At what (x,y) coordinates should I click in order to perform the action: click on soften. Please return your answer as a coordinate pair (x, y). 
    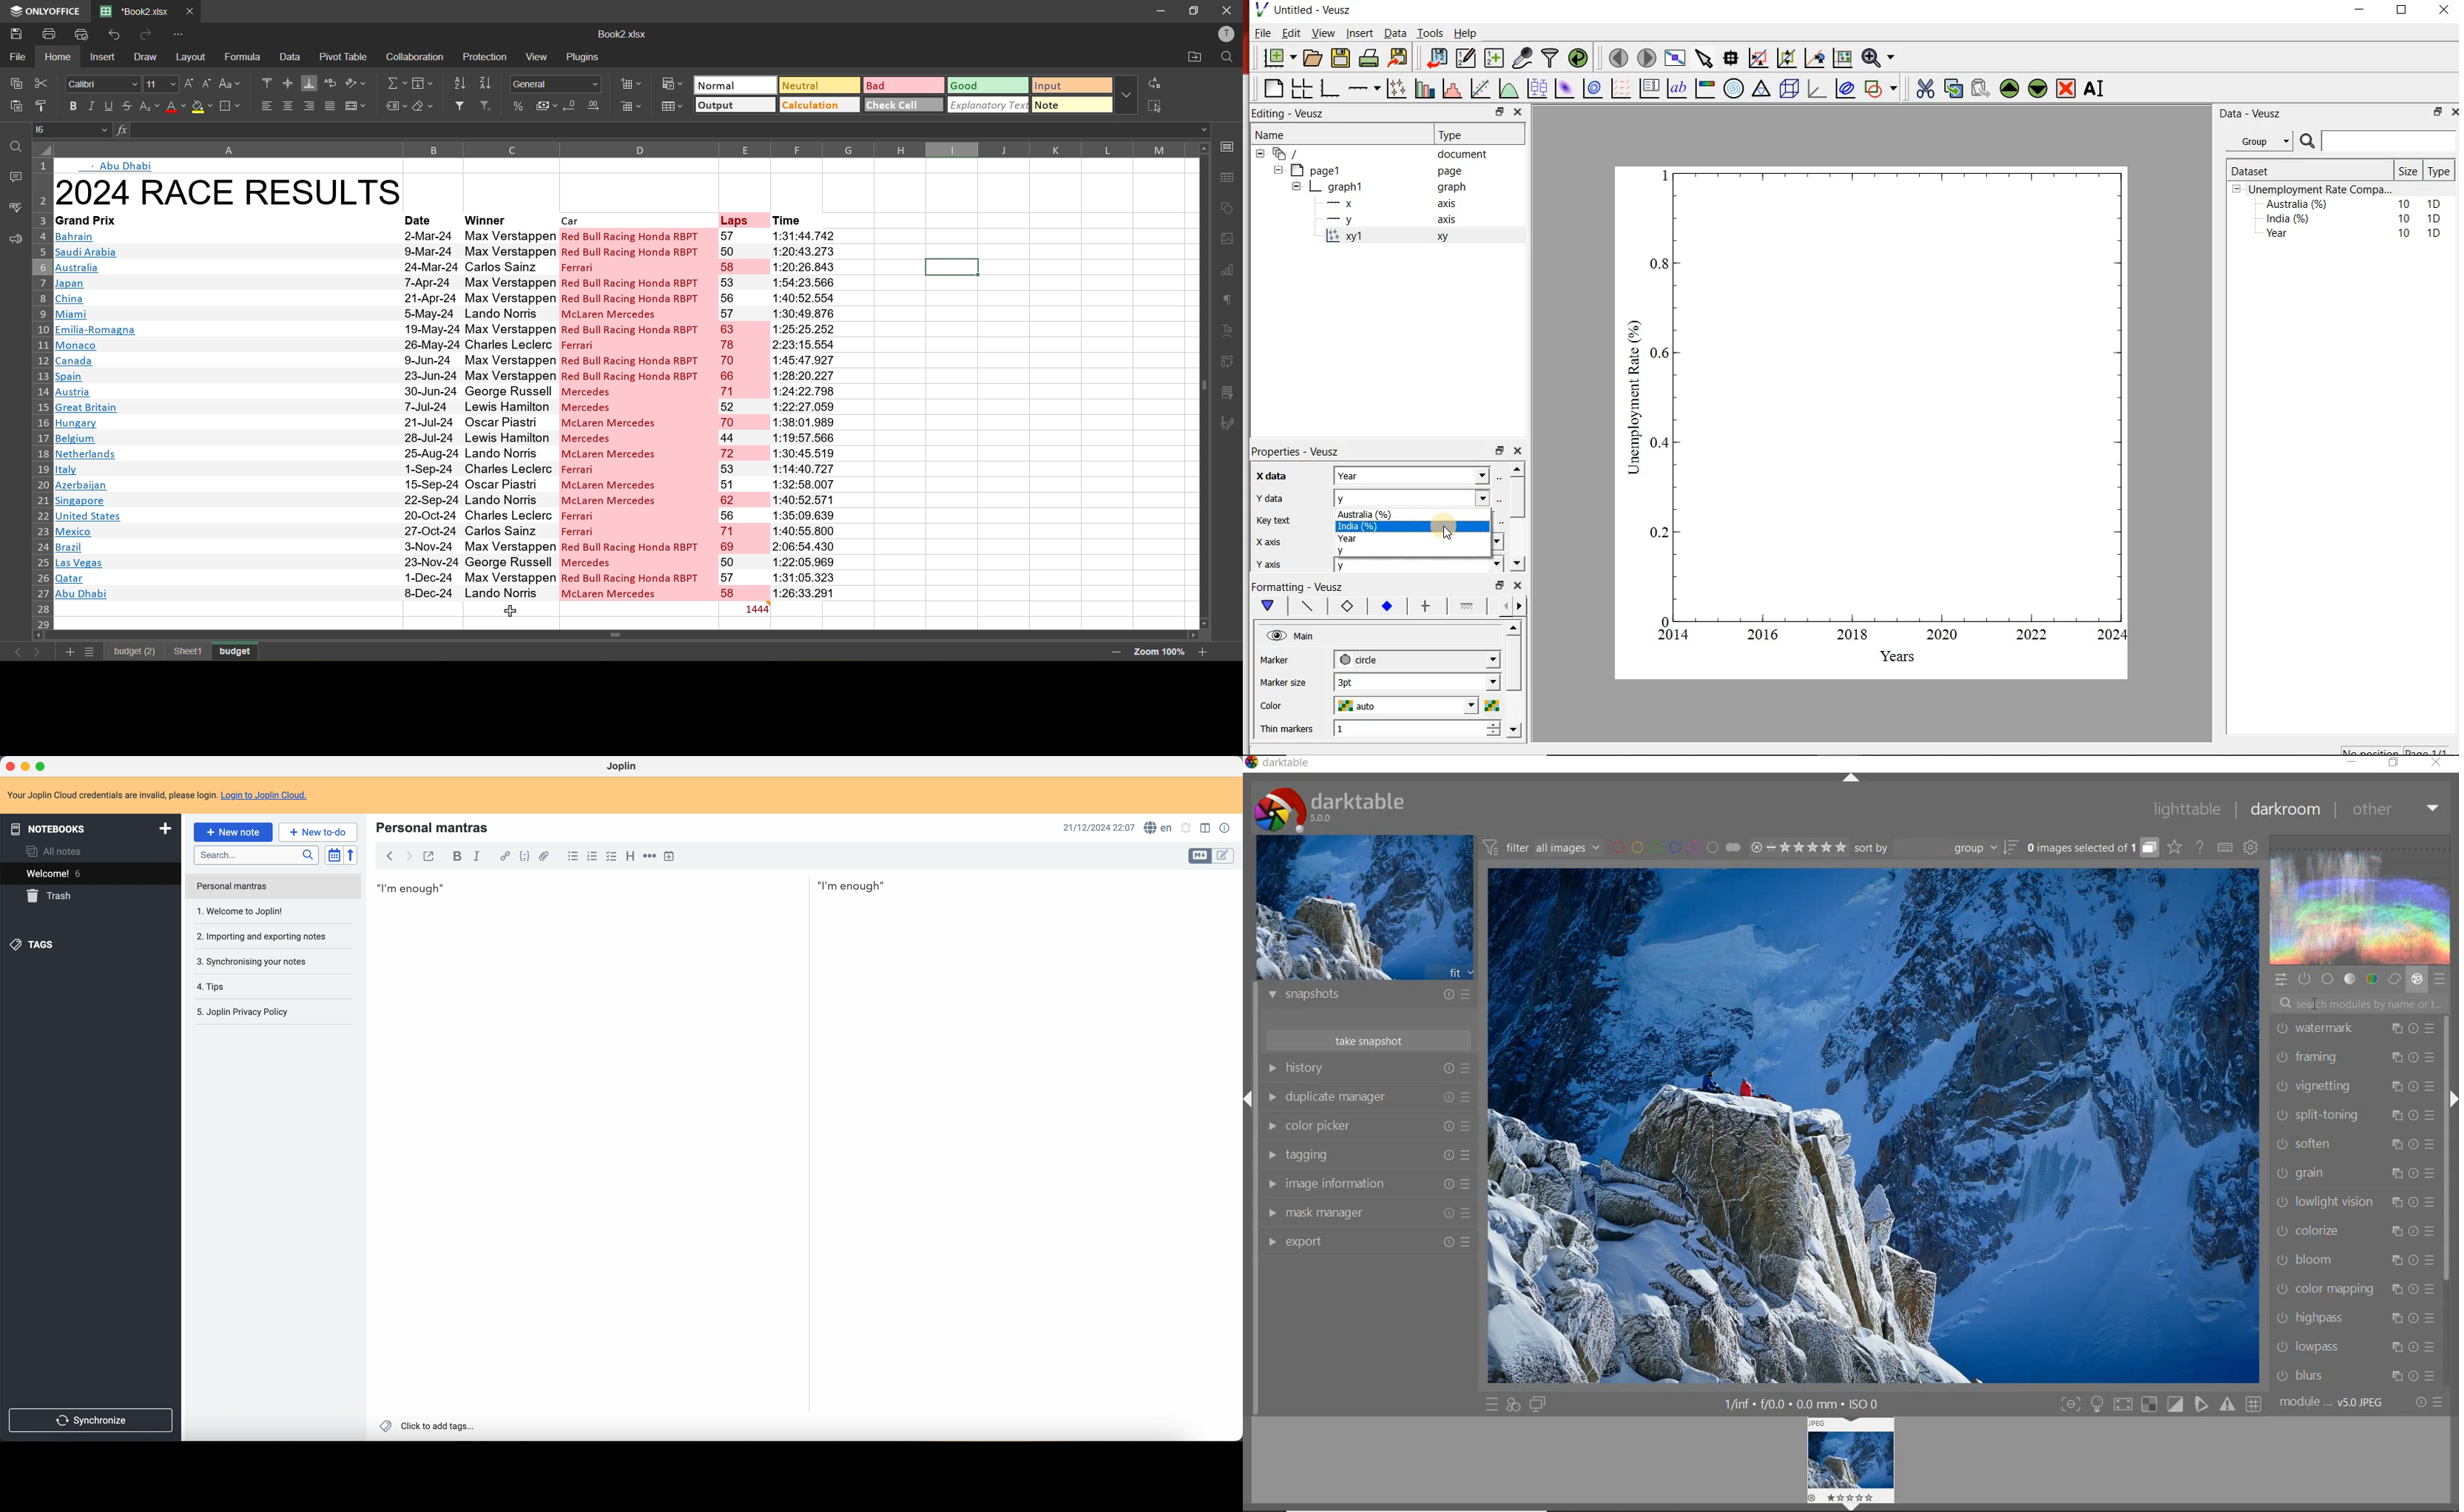
    Looking at the image, I should click on (2354, 1144).